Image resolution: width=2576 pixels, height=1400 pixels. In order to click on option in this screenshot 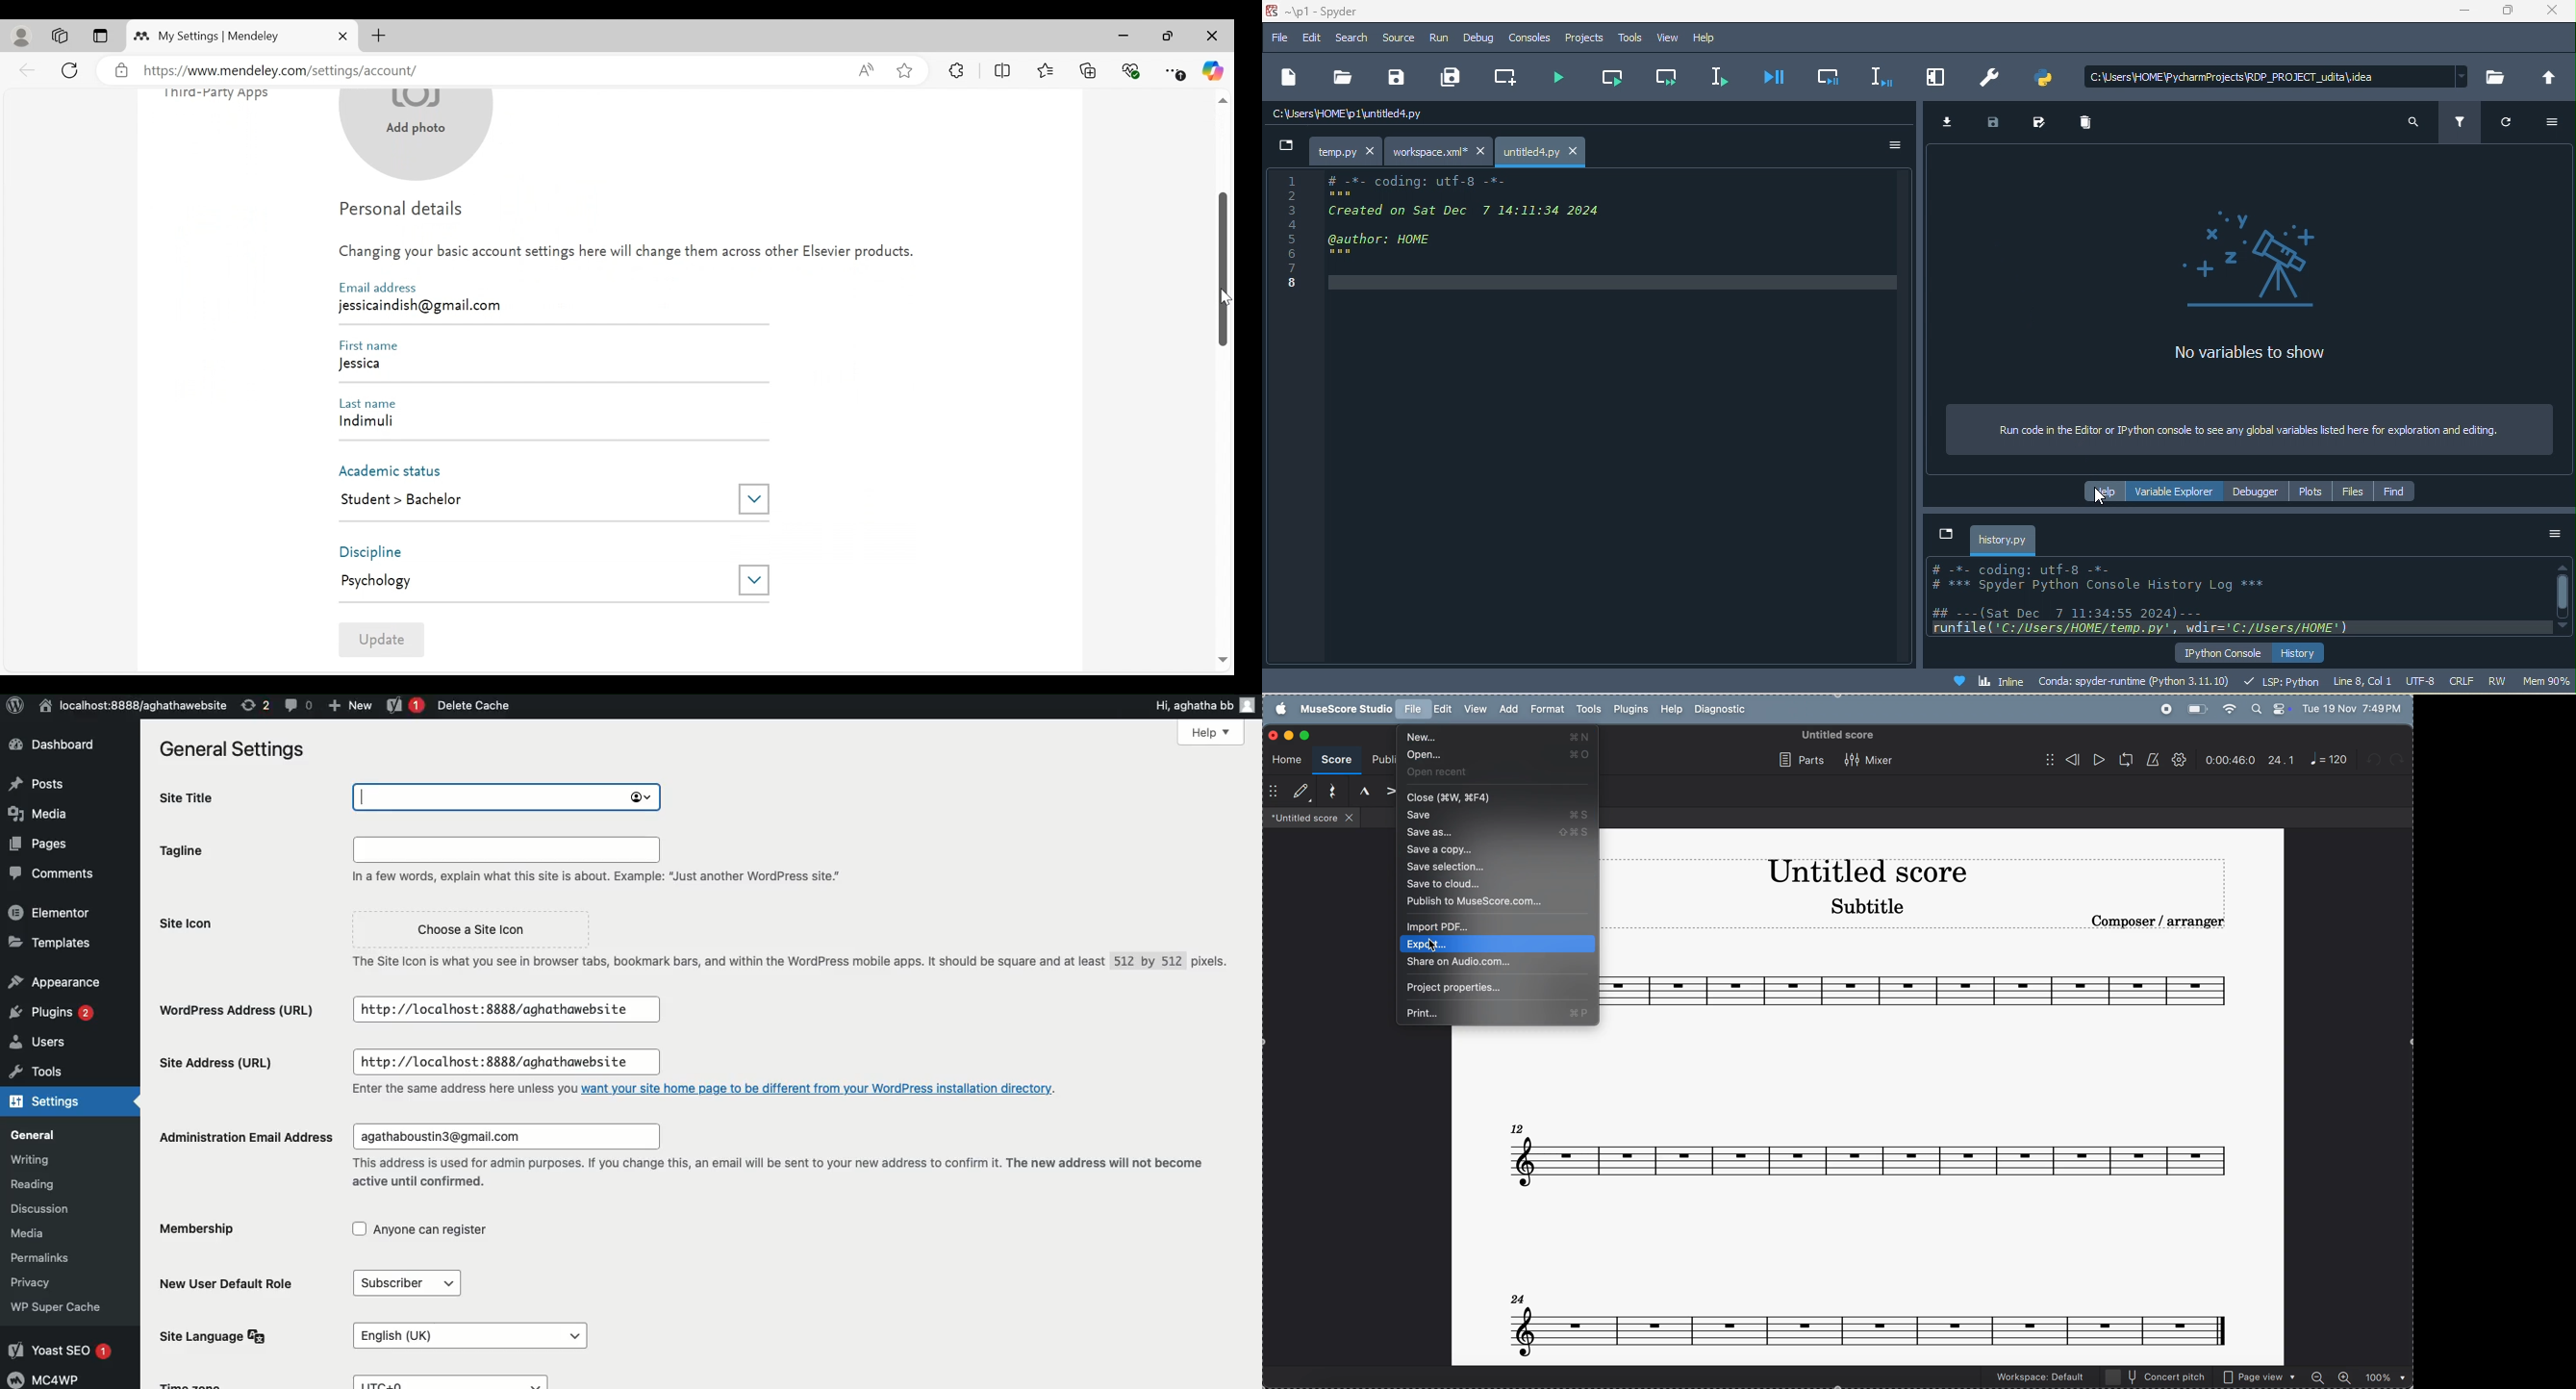, I will do `click(2549, 534)`.